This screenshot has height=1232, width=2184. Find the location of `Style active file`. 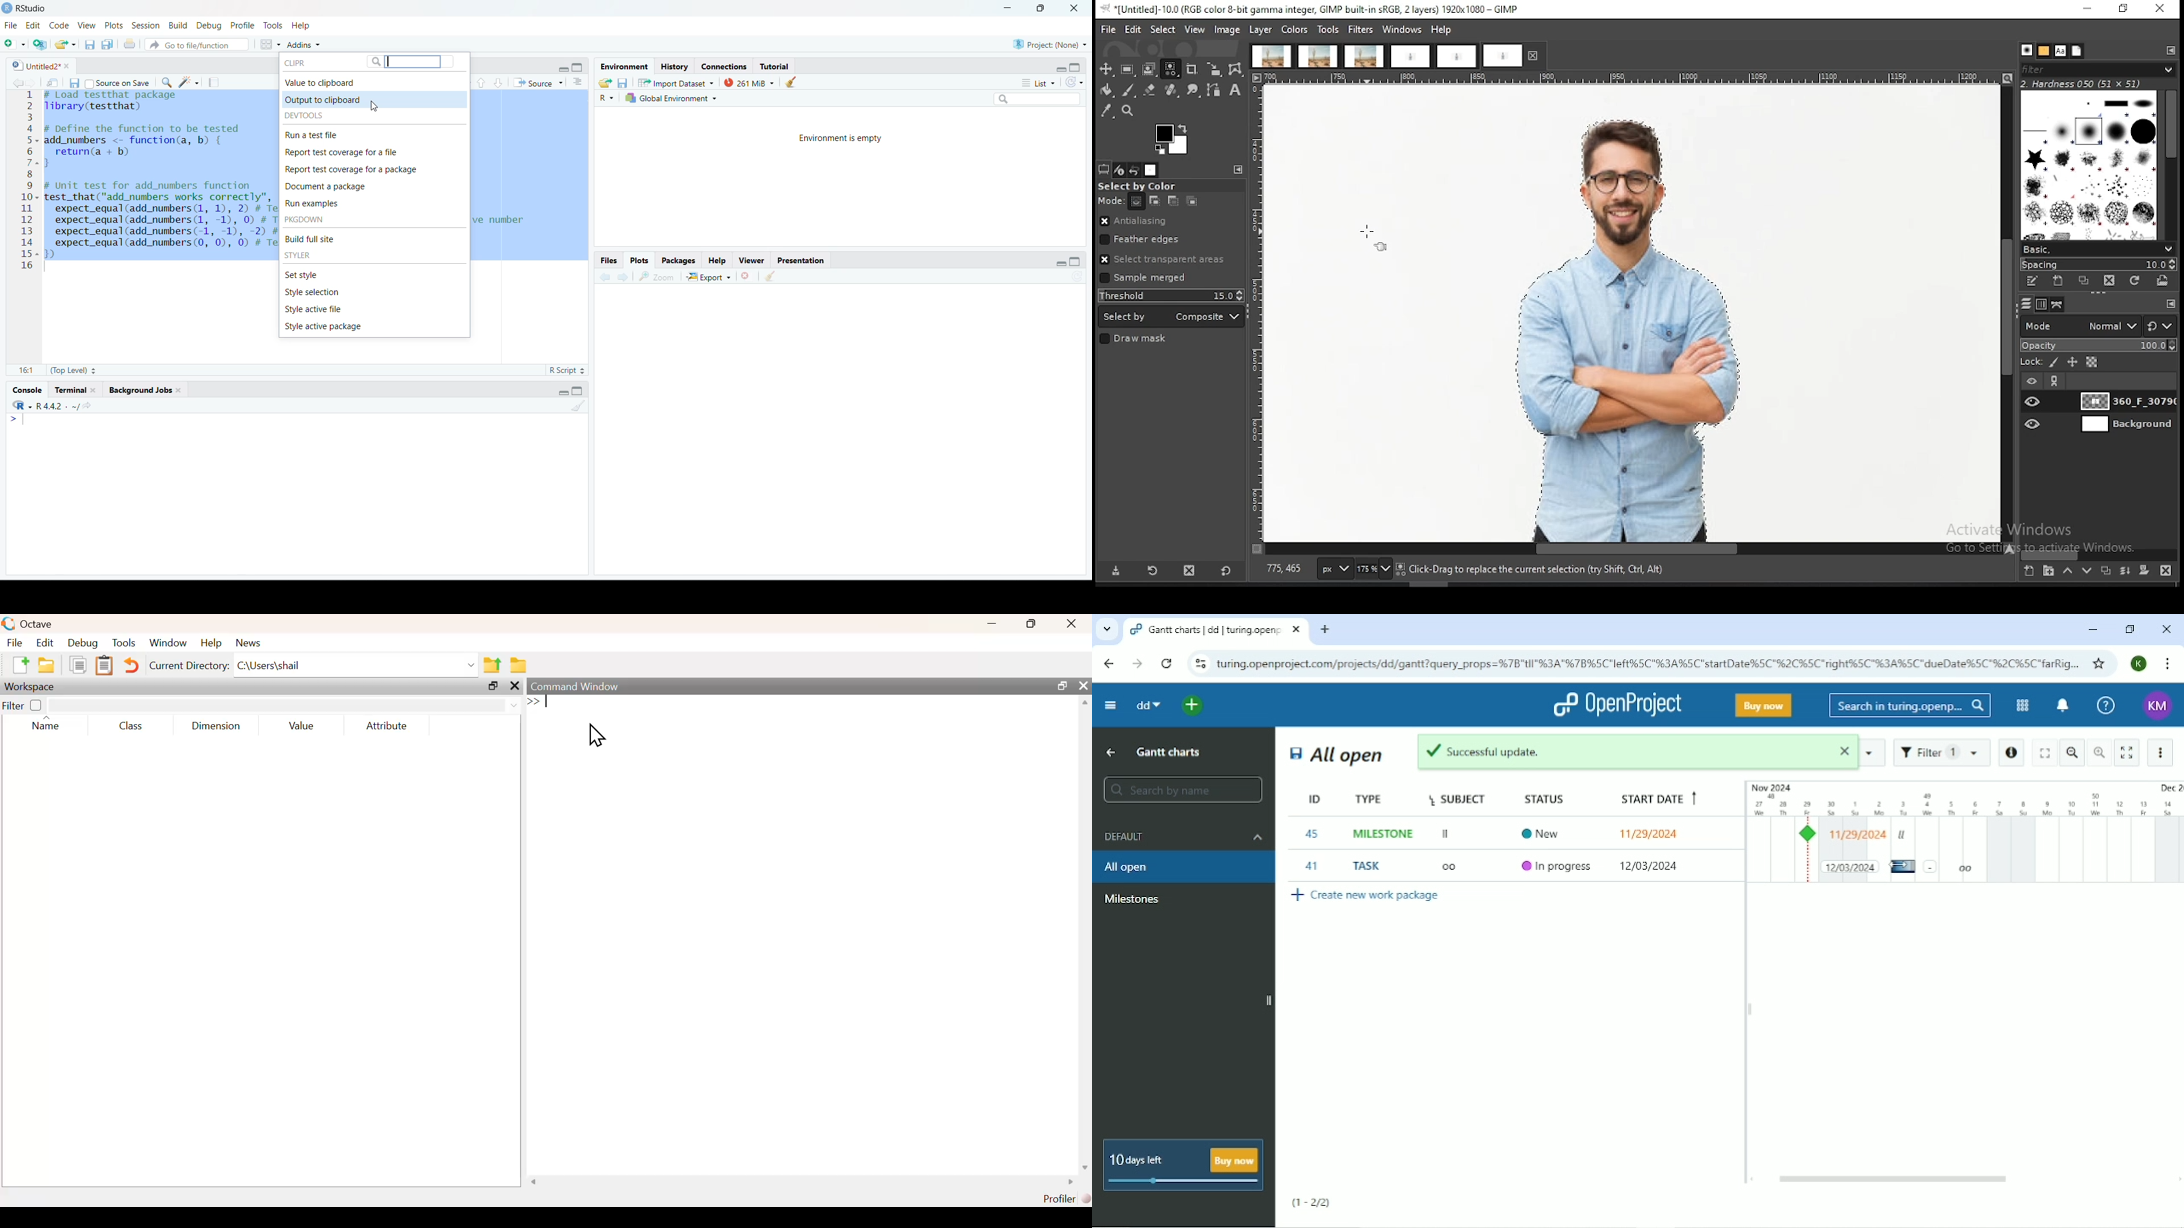

Style active file is located at coordinates (313, 309).